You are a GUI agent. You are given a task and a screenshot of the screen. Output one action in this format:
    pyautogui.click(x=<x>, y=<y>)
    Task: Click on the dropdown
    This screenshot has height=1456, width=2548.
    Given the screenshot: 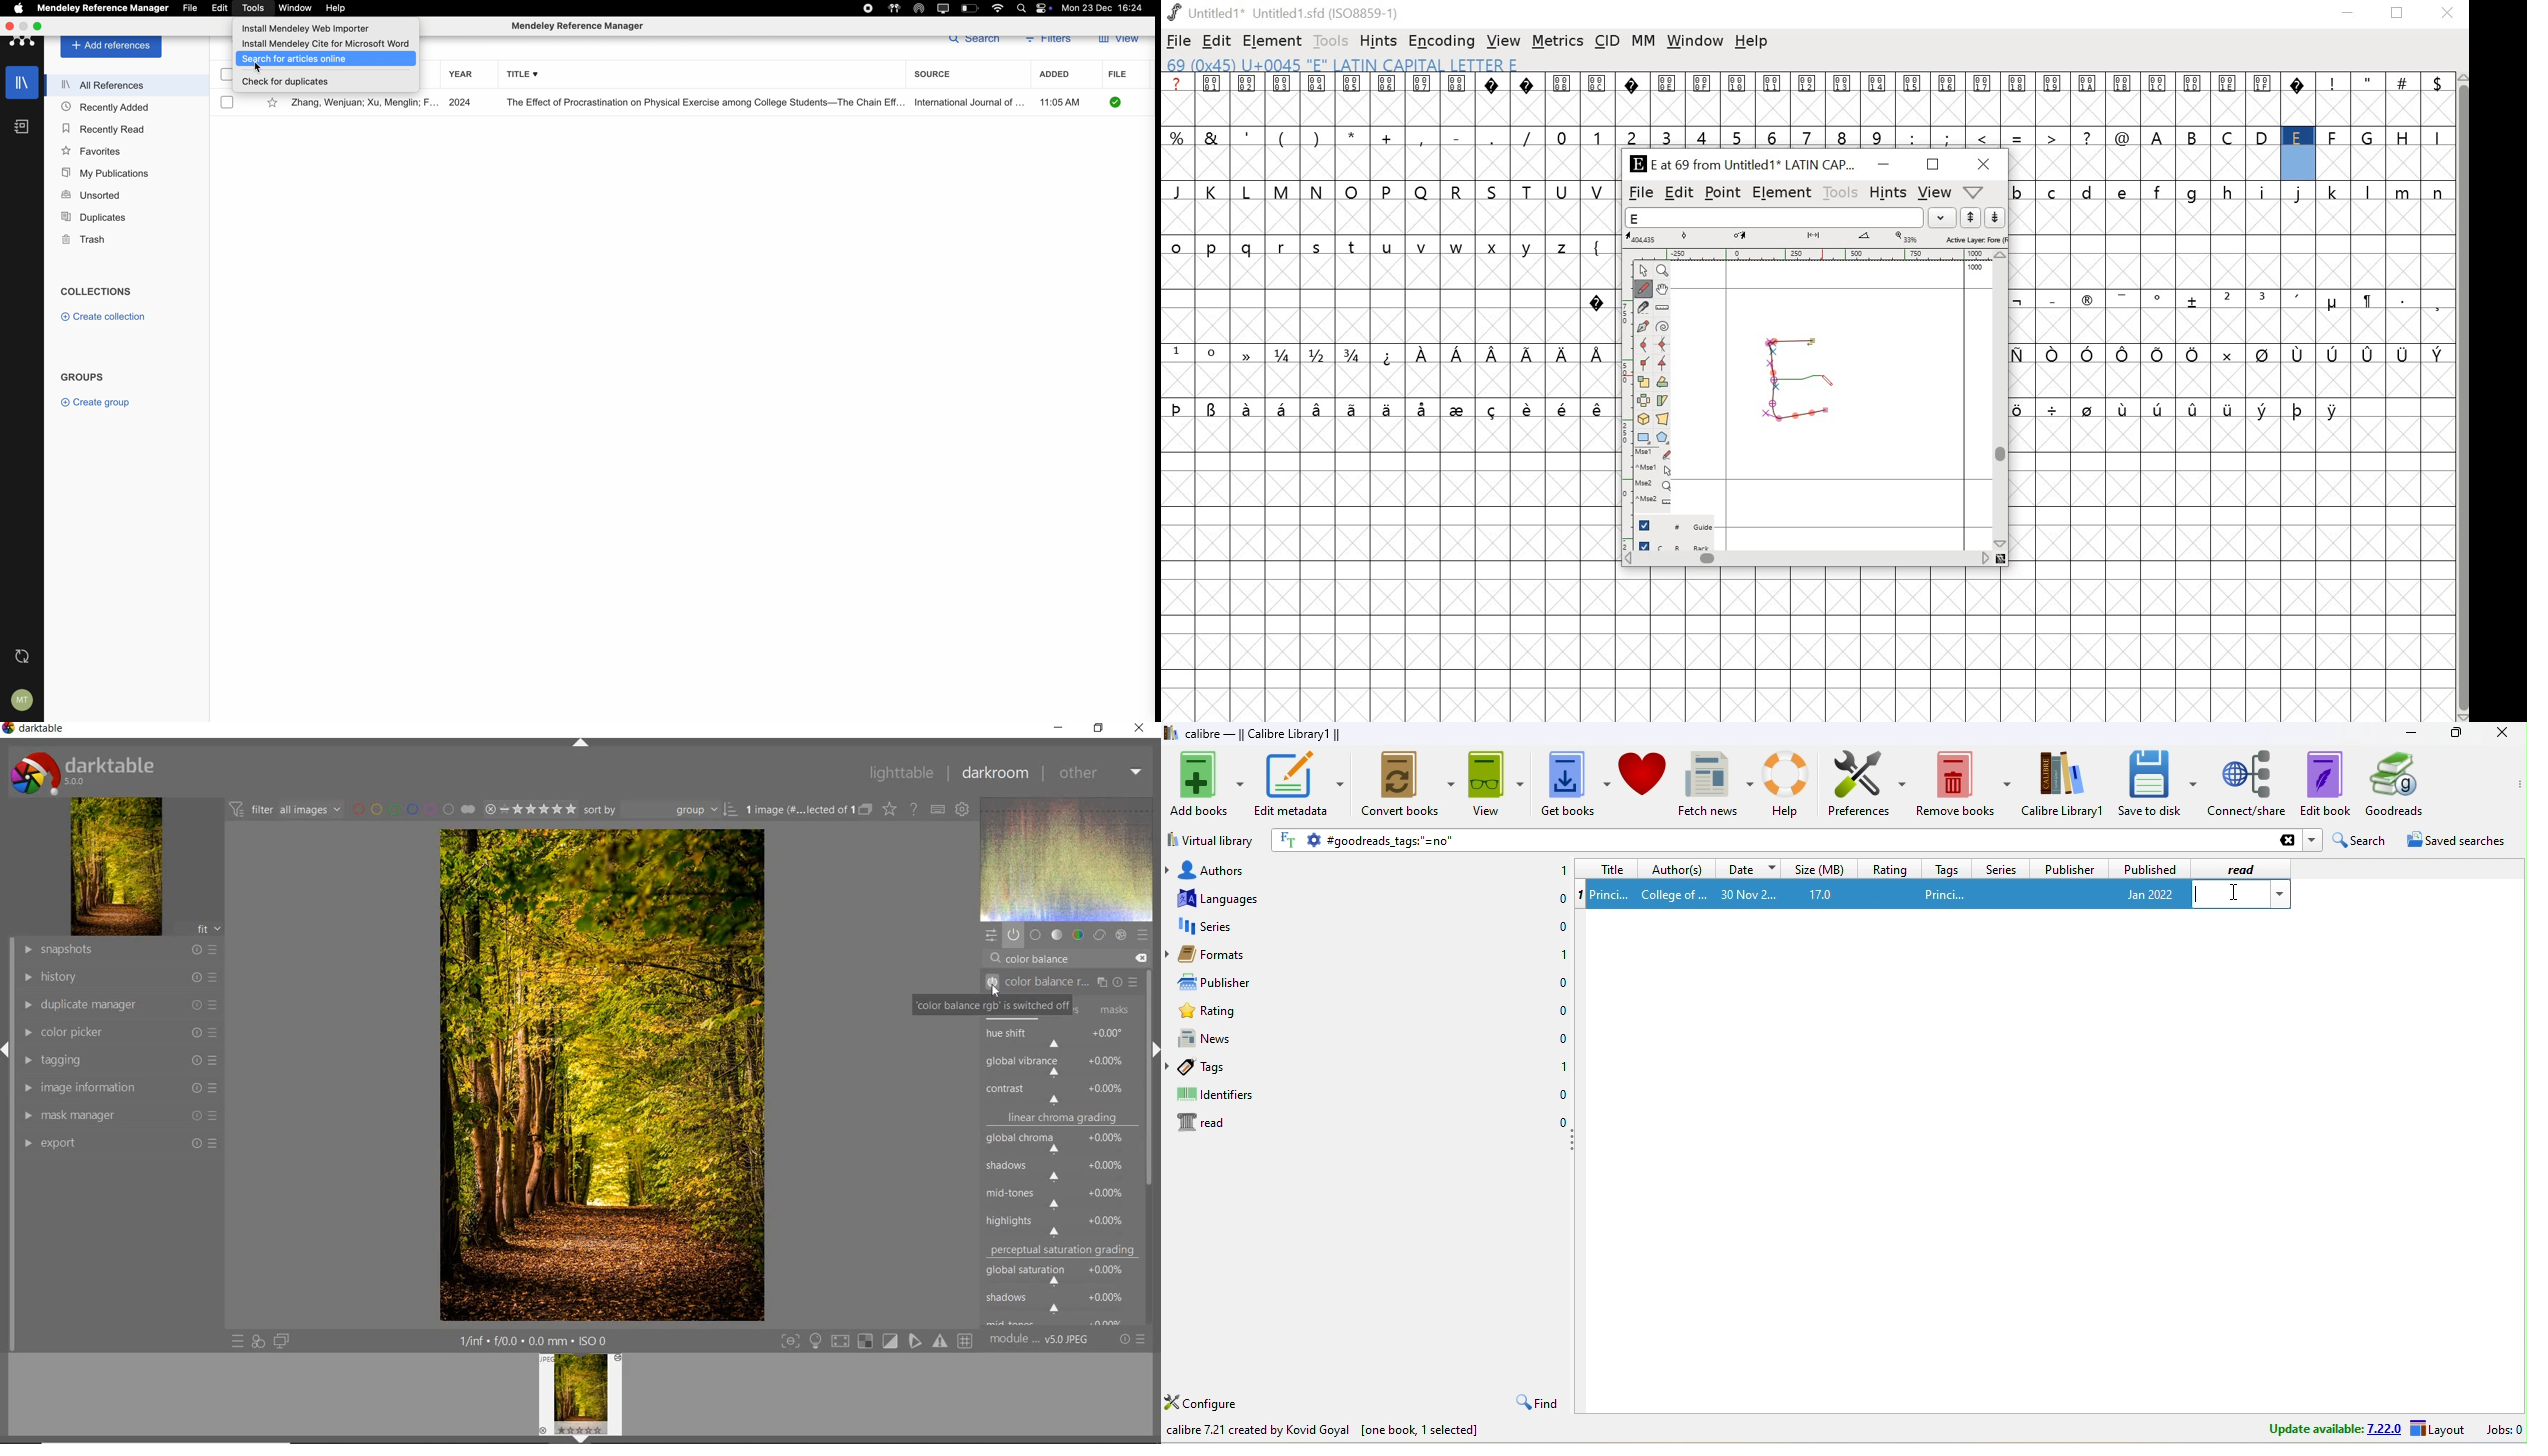 What is the action you would take?
    pyautogui.click(x=2280, y=894)
    